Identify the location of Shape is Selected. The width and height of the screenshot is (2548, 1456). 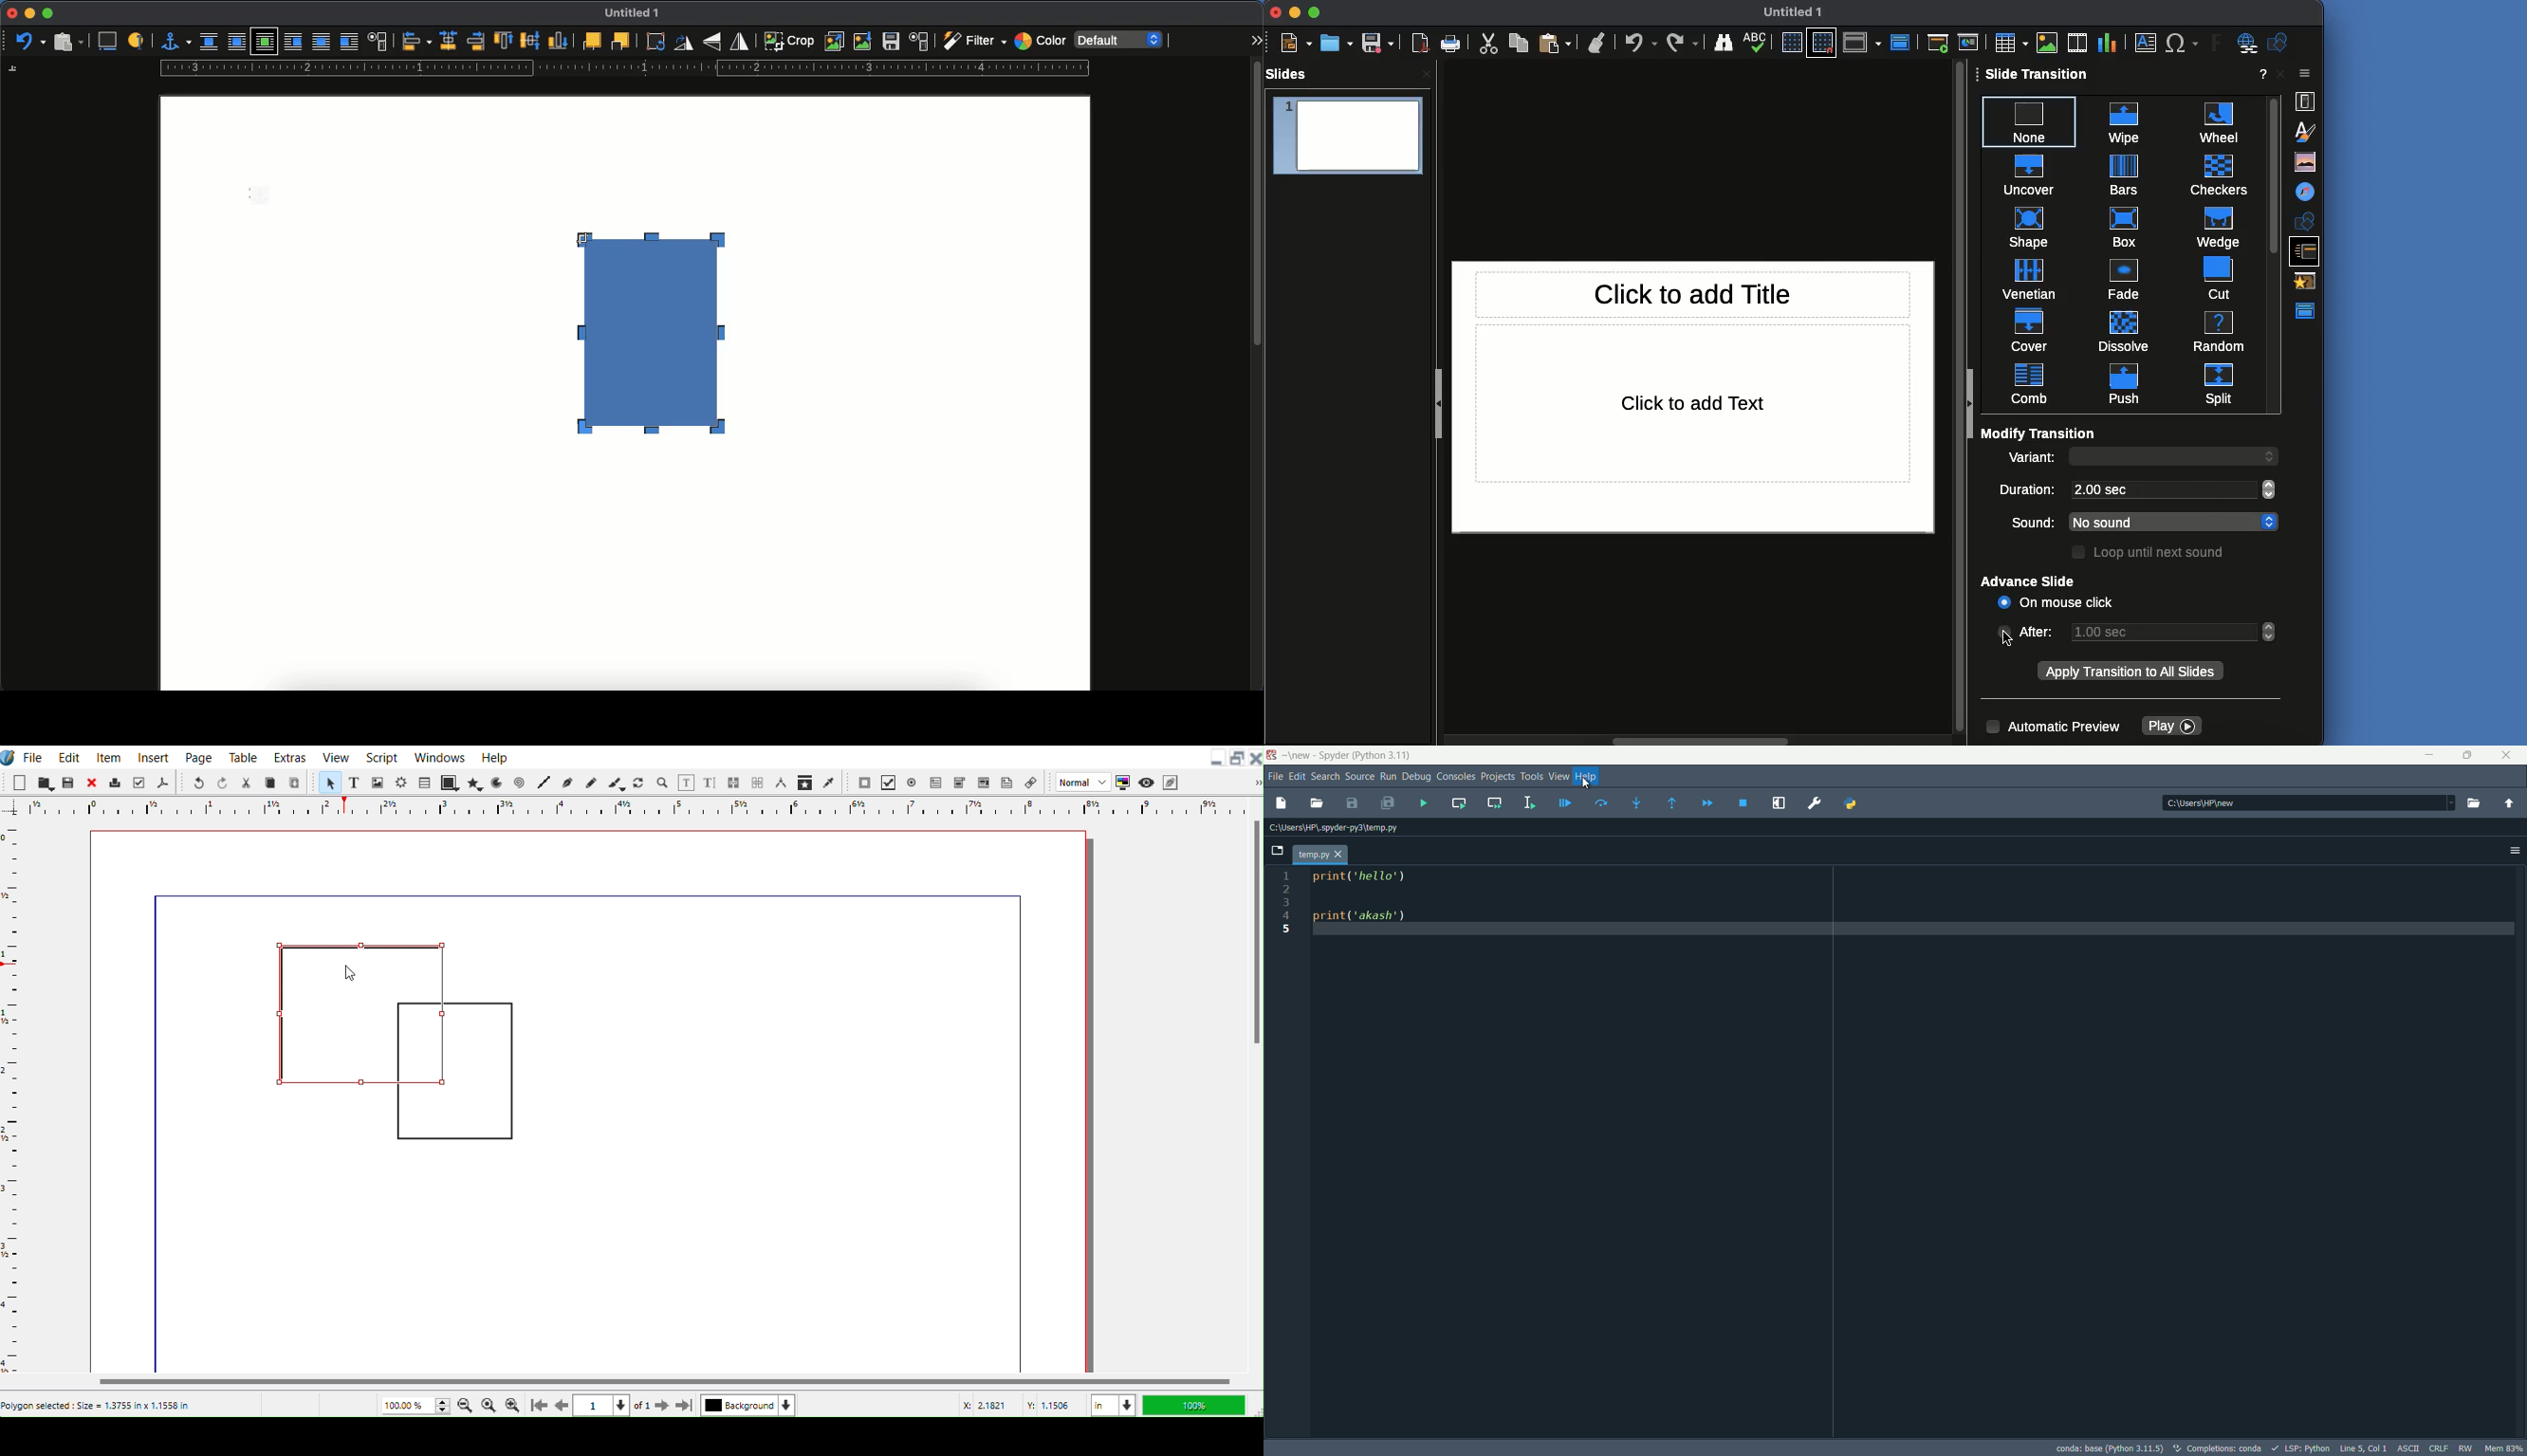
(362, 1013).